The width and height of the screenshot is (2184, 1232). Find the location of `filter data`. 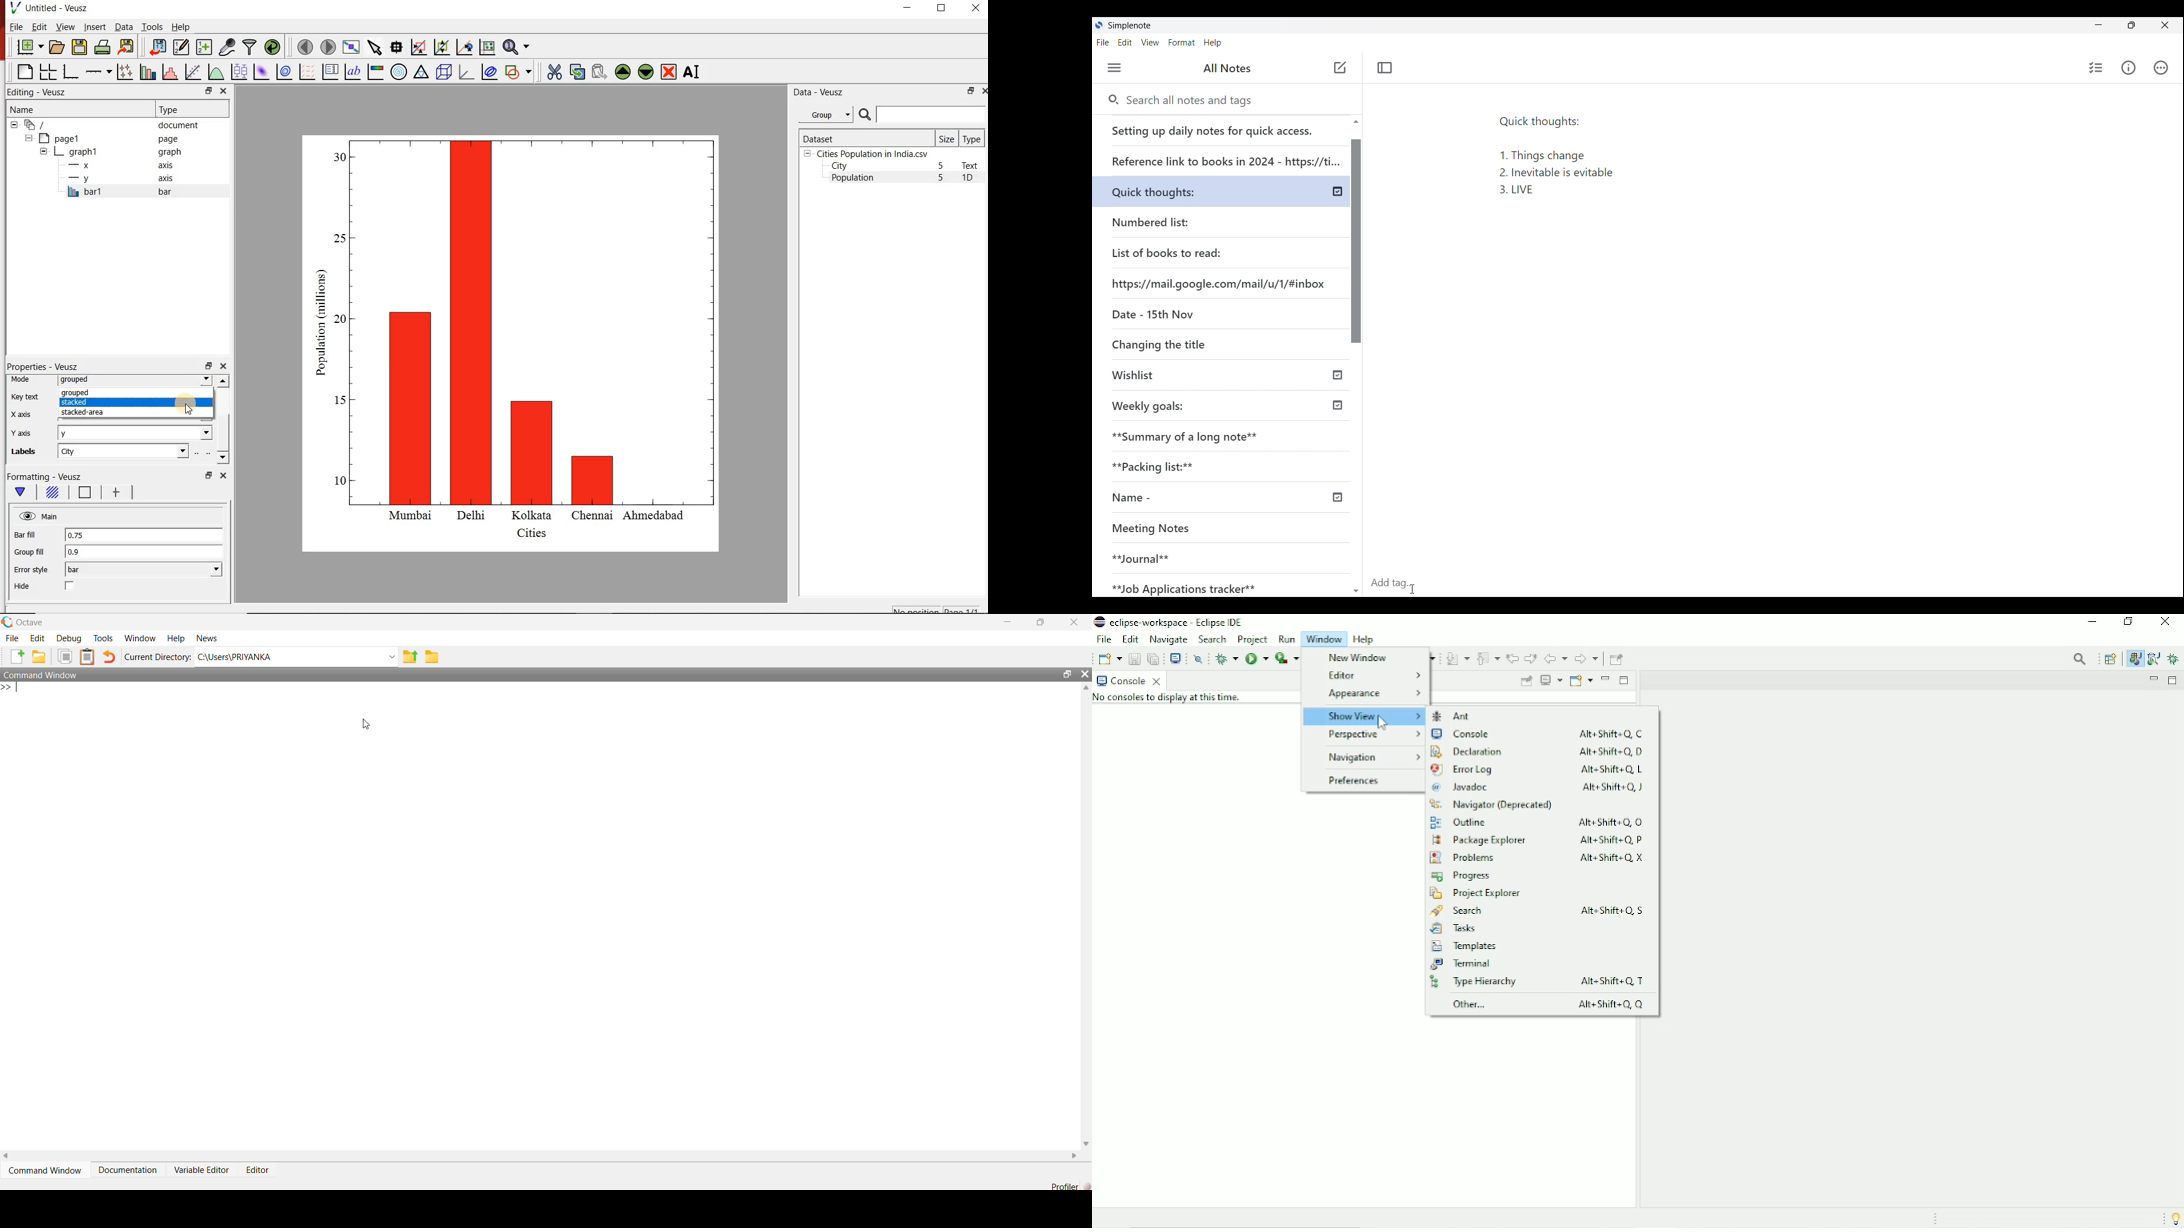

filter data is located at coordinates (250, 48).